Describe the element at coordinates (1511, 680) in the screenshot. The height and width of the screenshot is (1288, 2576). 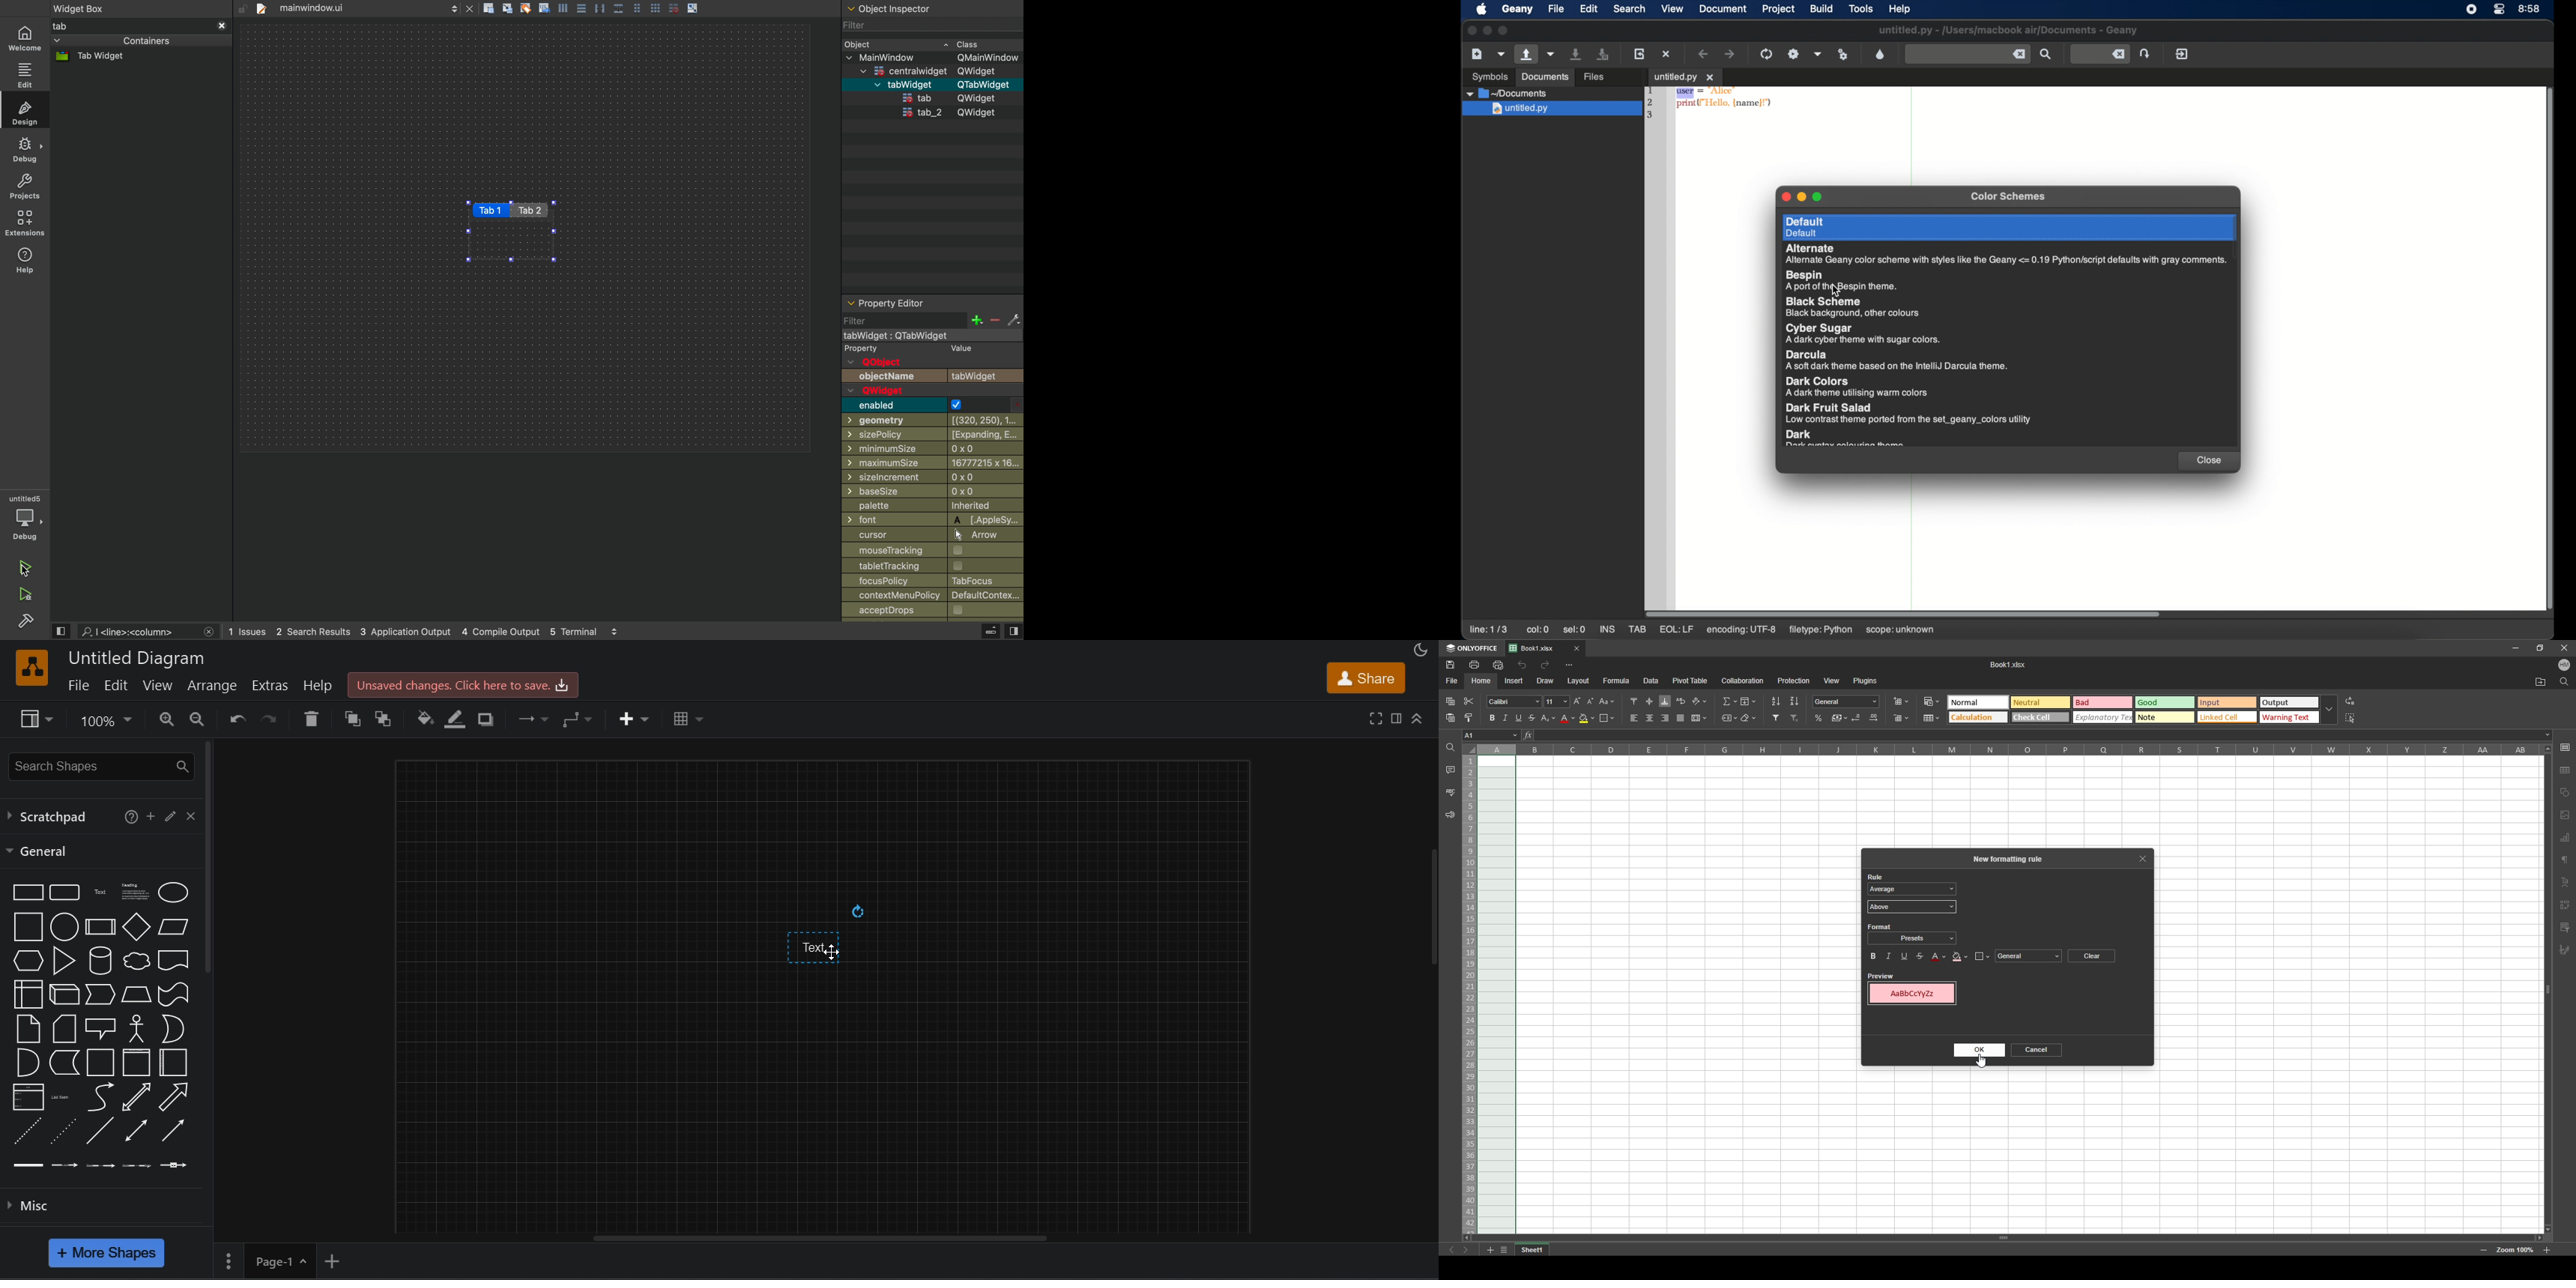
I see `insert` at that location.